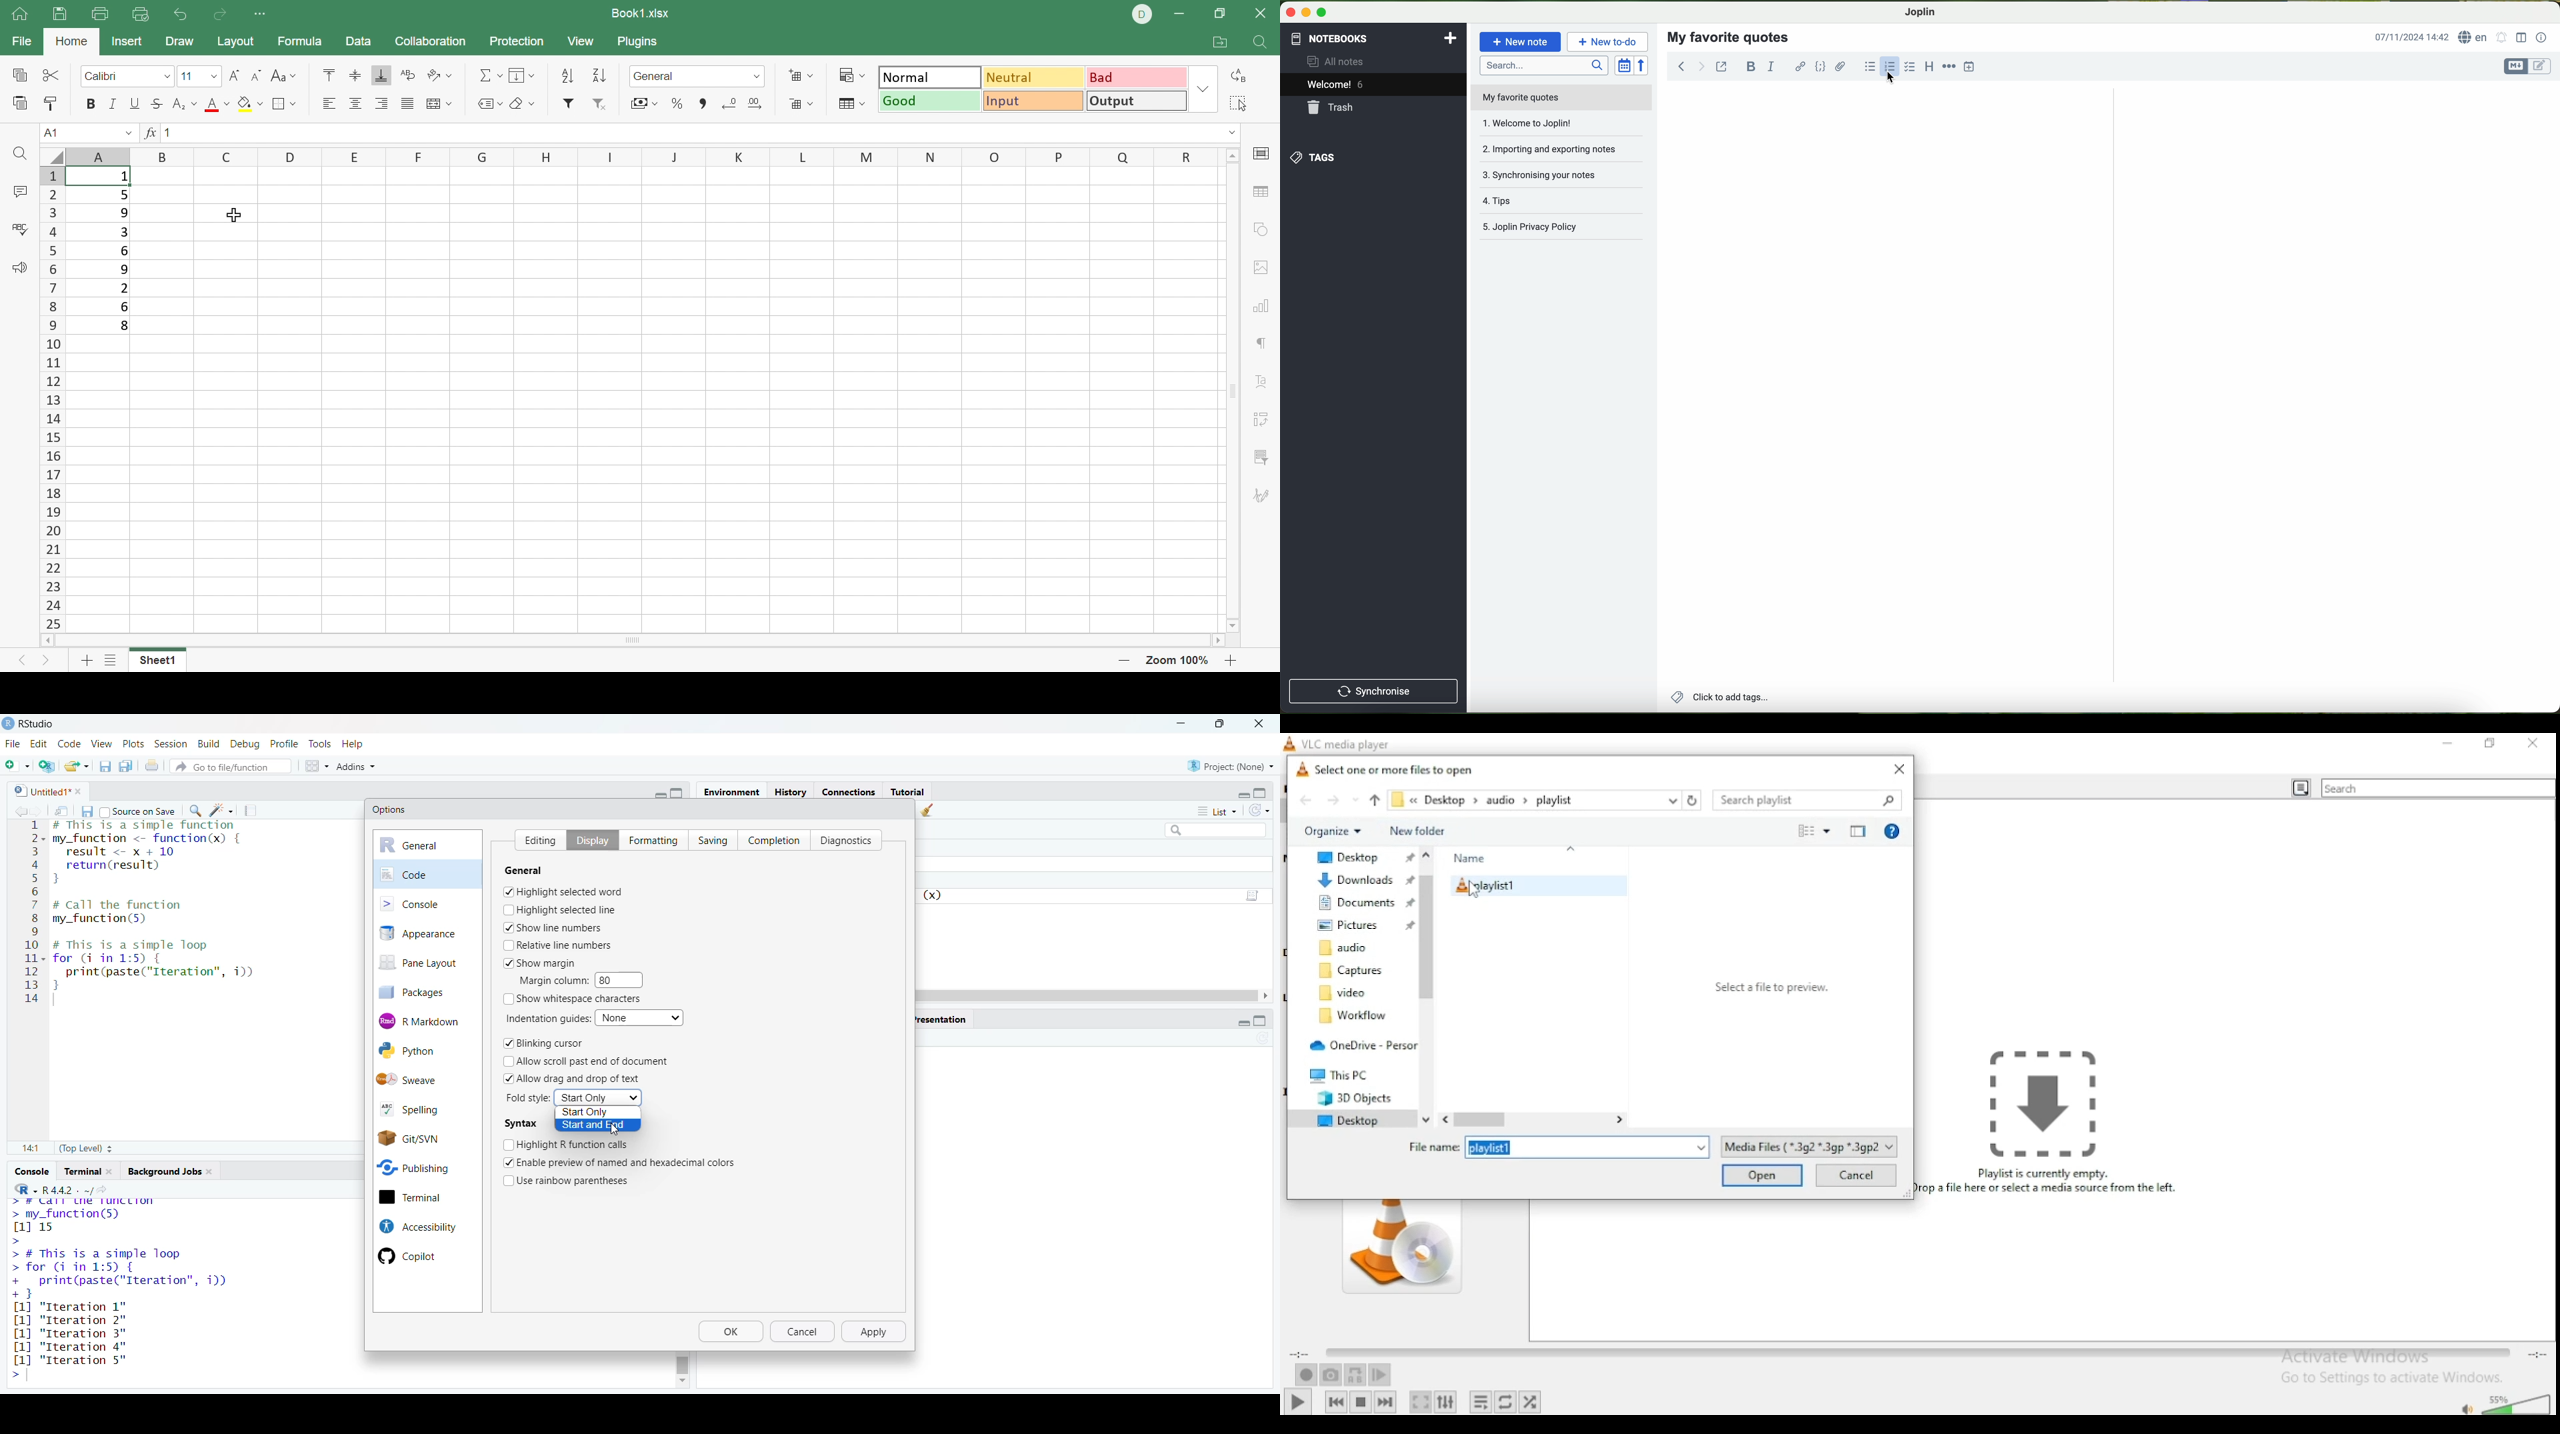 The width and height of the screenshot is (2576, 1456). I want to click on Input, so click(1035, 102).